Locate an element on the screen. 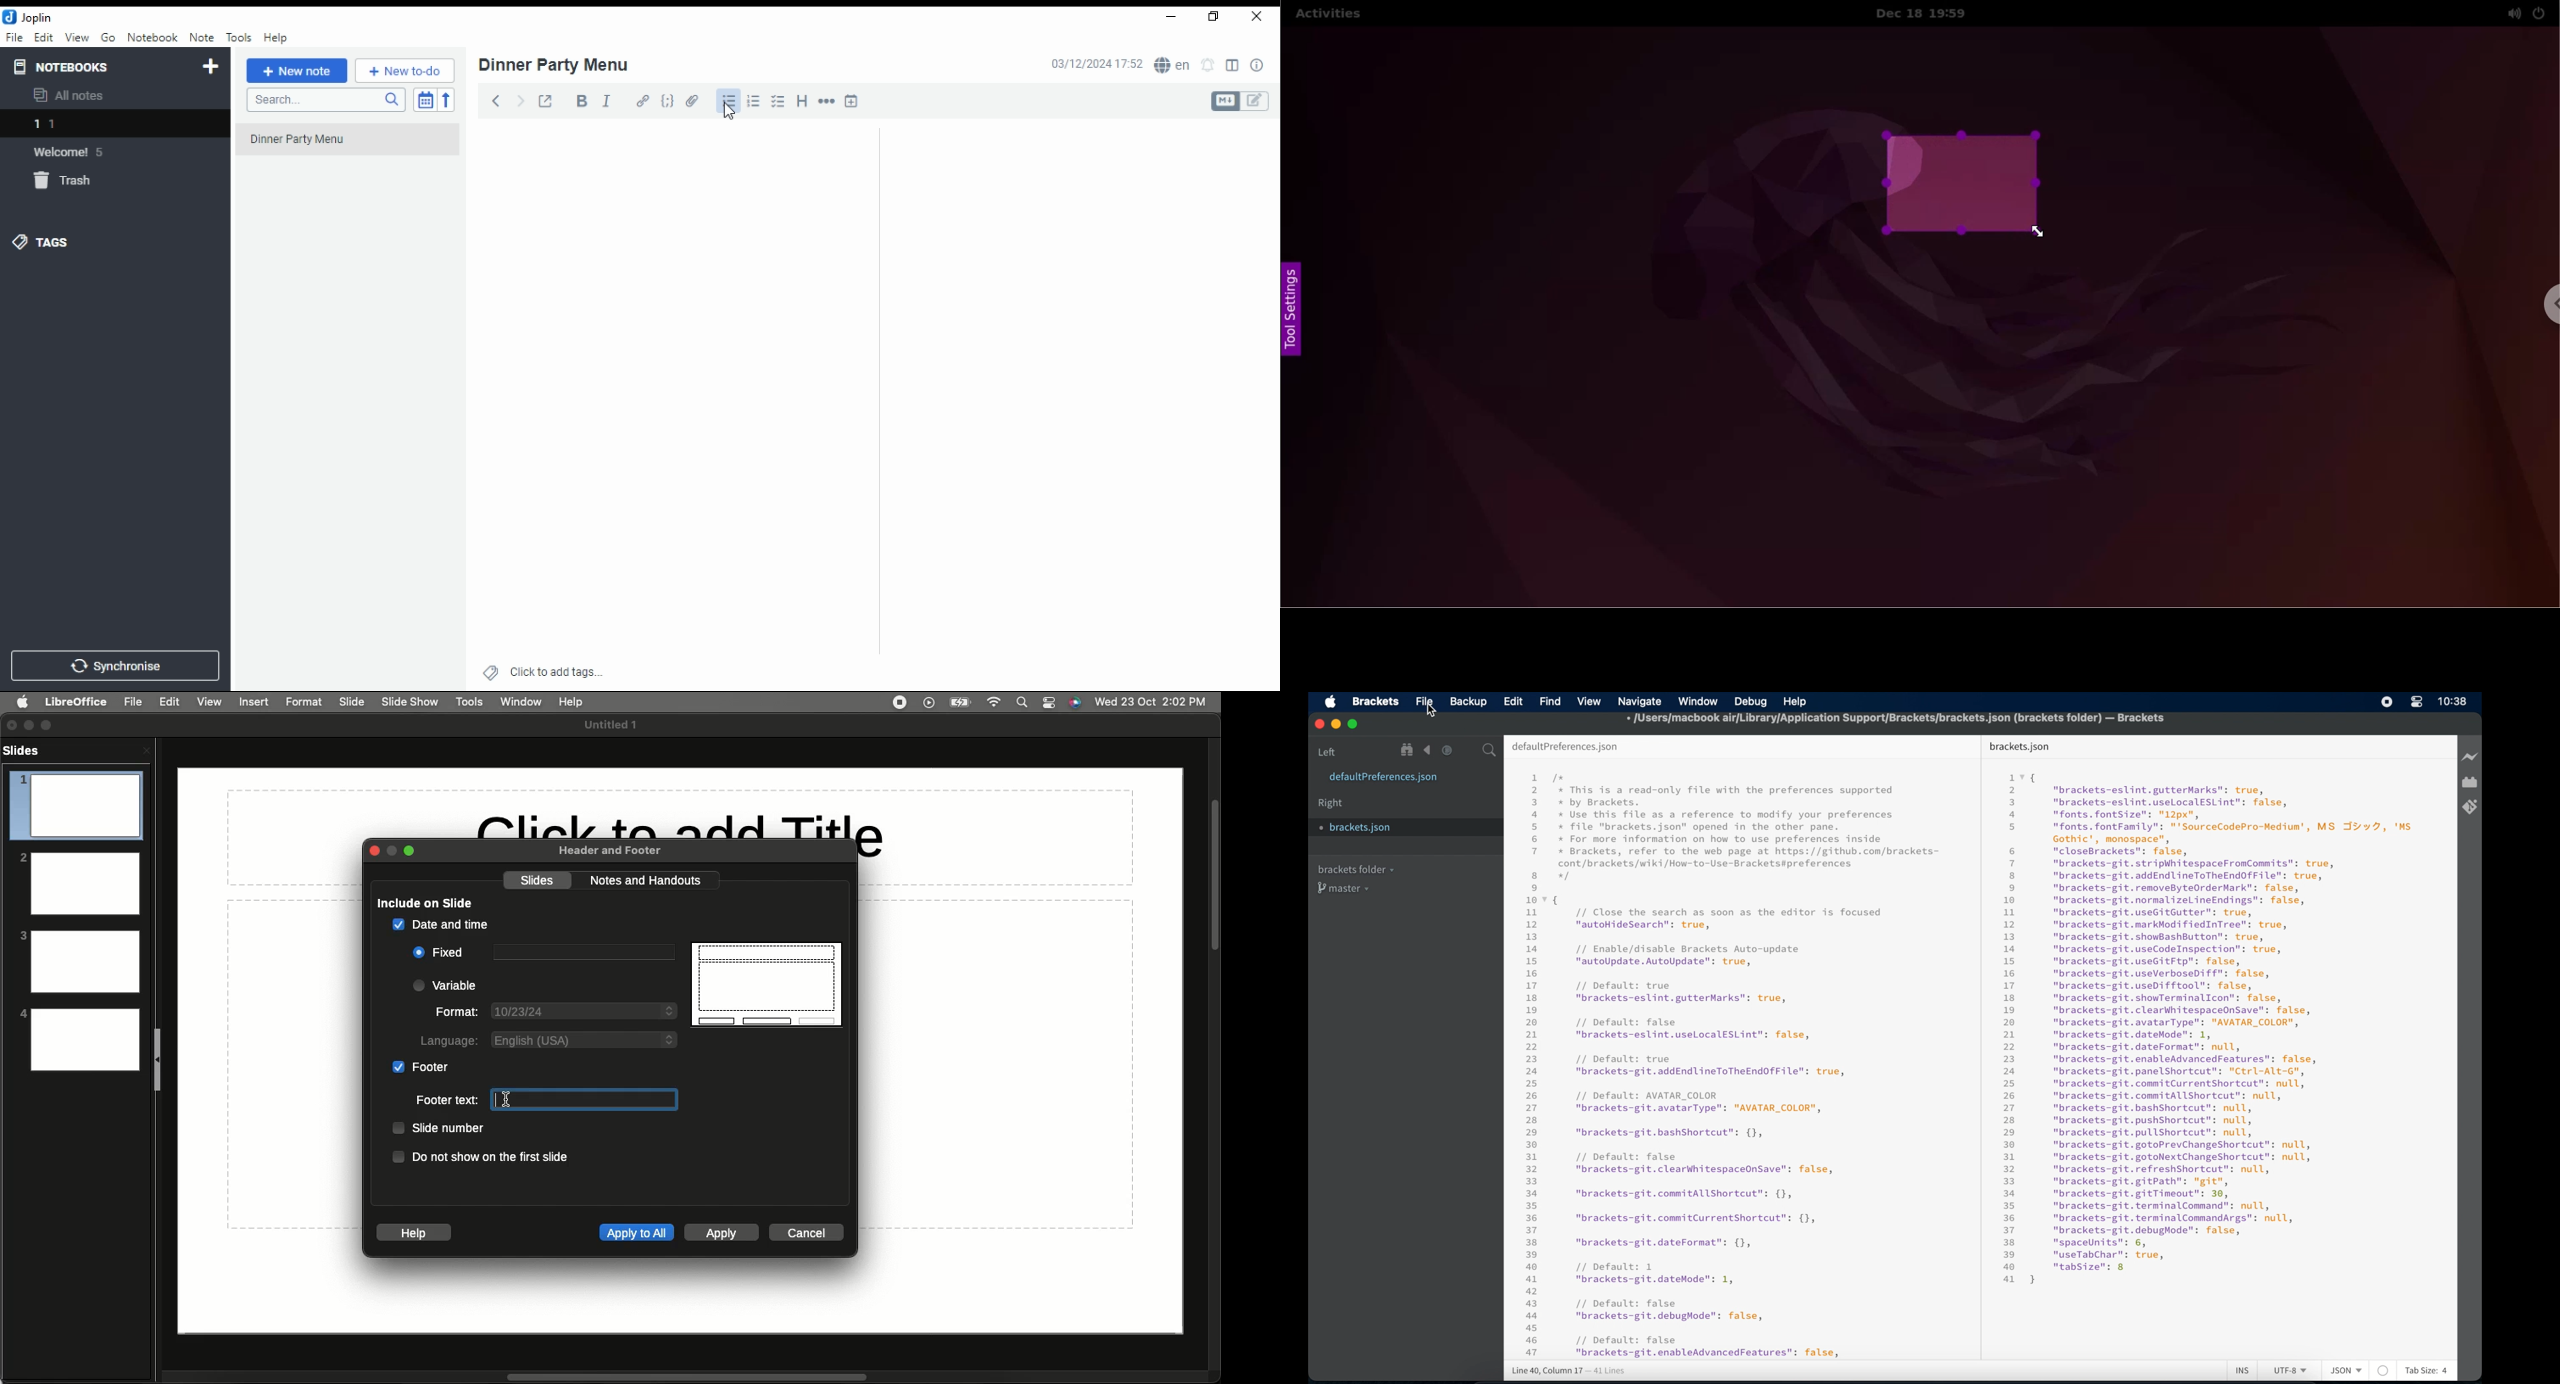  hyperlink is located at coordinates (643, 103).